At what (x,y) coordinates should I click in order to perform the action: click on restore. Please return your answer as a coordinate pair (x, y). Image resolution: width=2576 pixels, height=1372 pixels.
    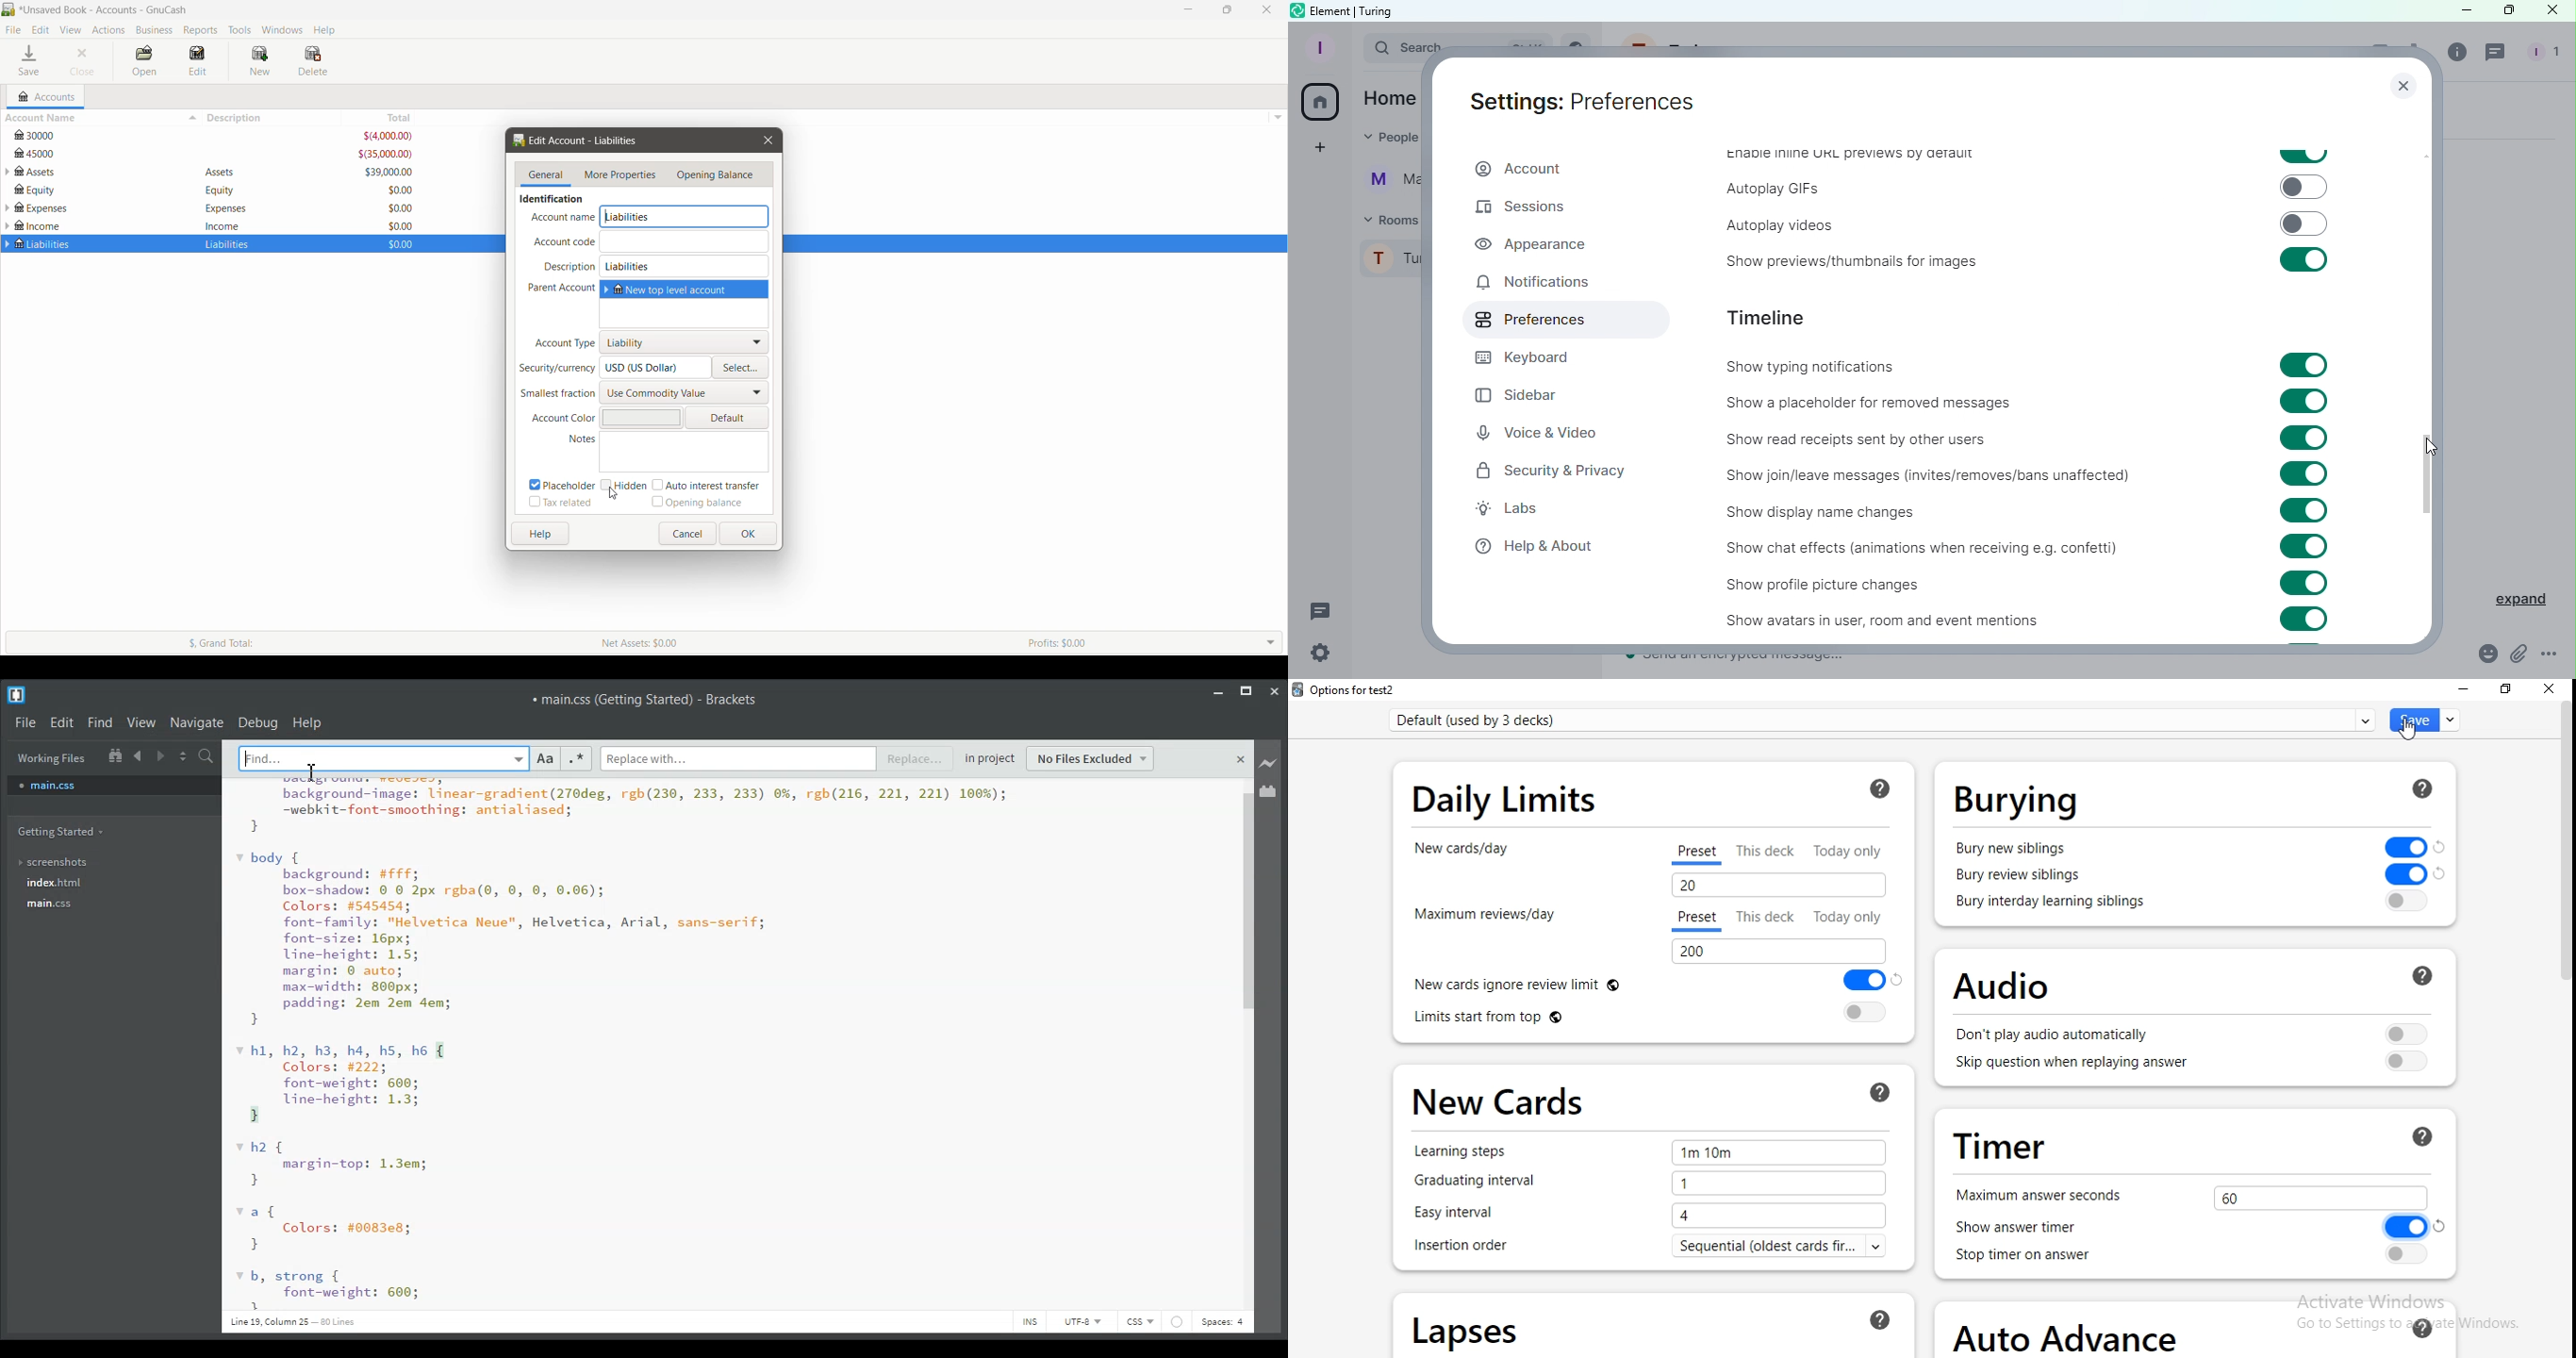
    Looking at the image, I should click on (2507, 691).